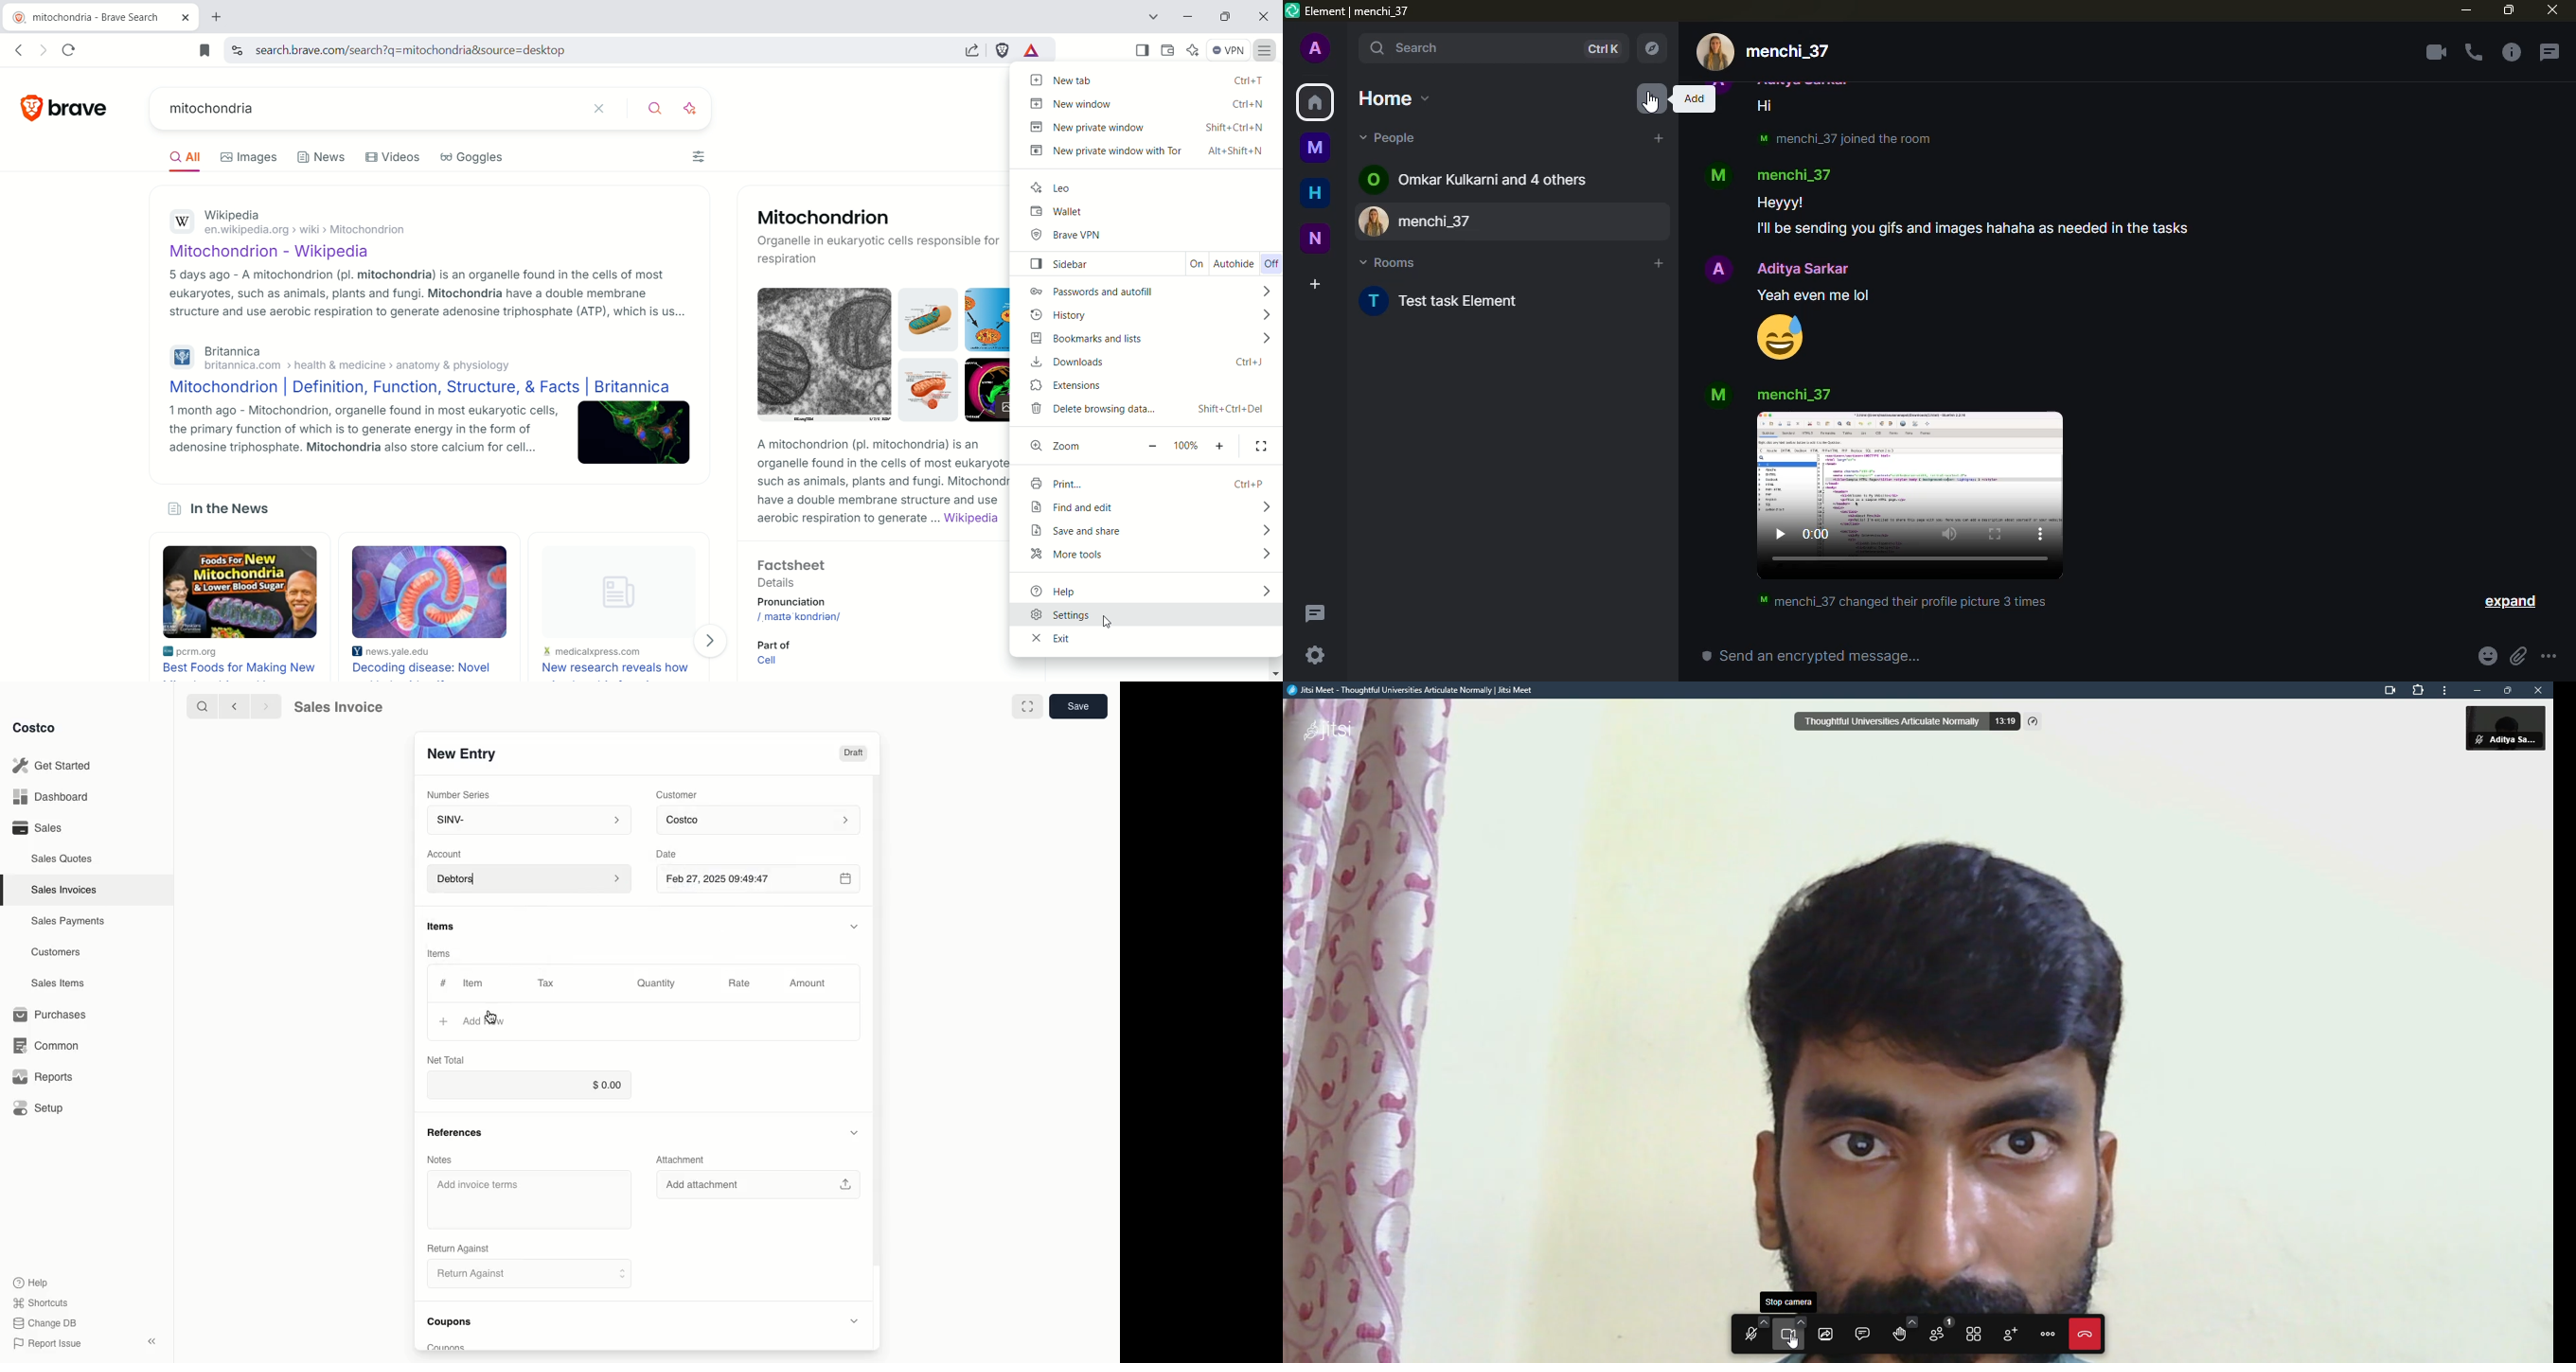 This screenshot has height=1372, width=2576. What do you see at coordinates (454, 1324) in the screenshot?
I see `Coupons` at bounding box center [454, 1324].